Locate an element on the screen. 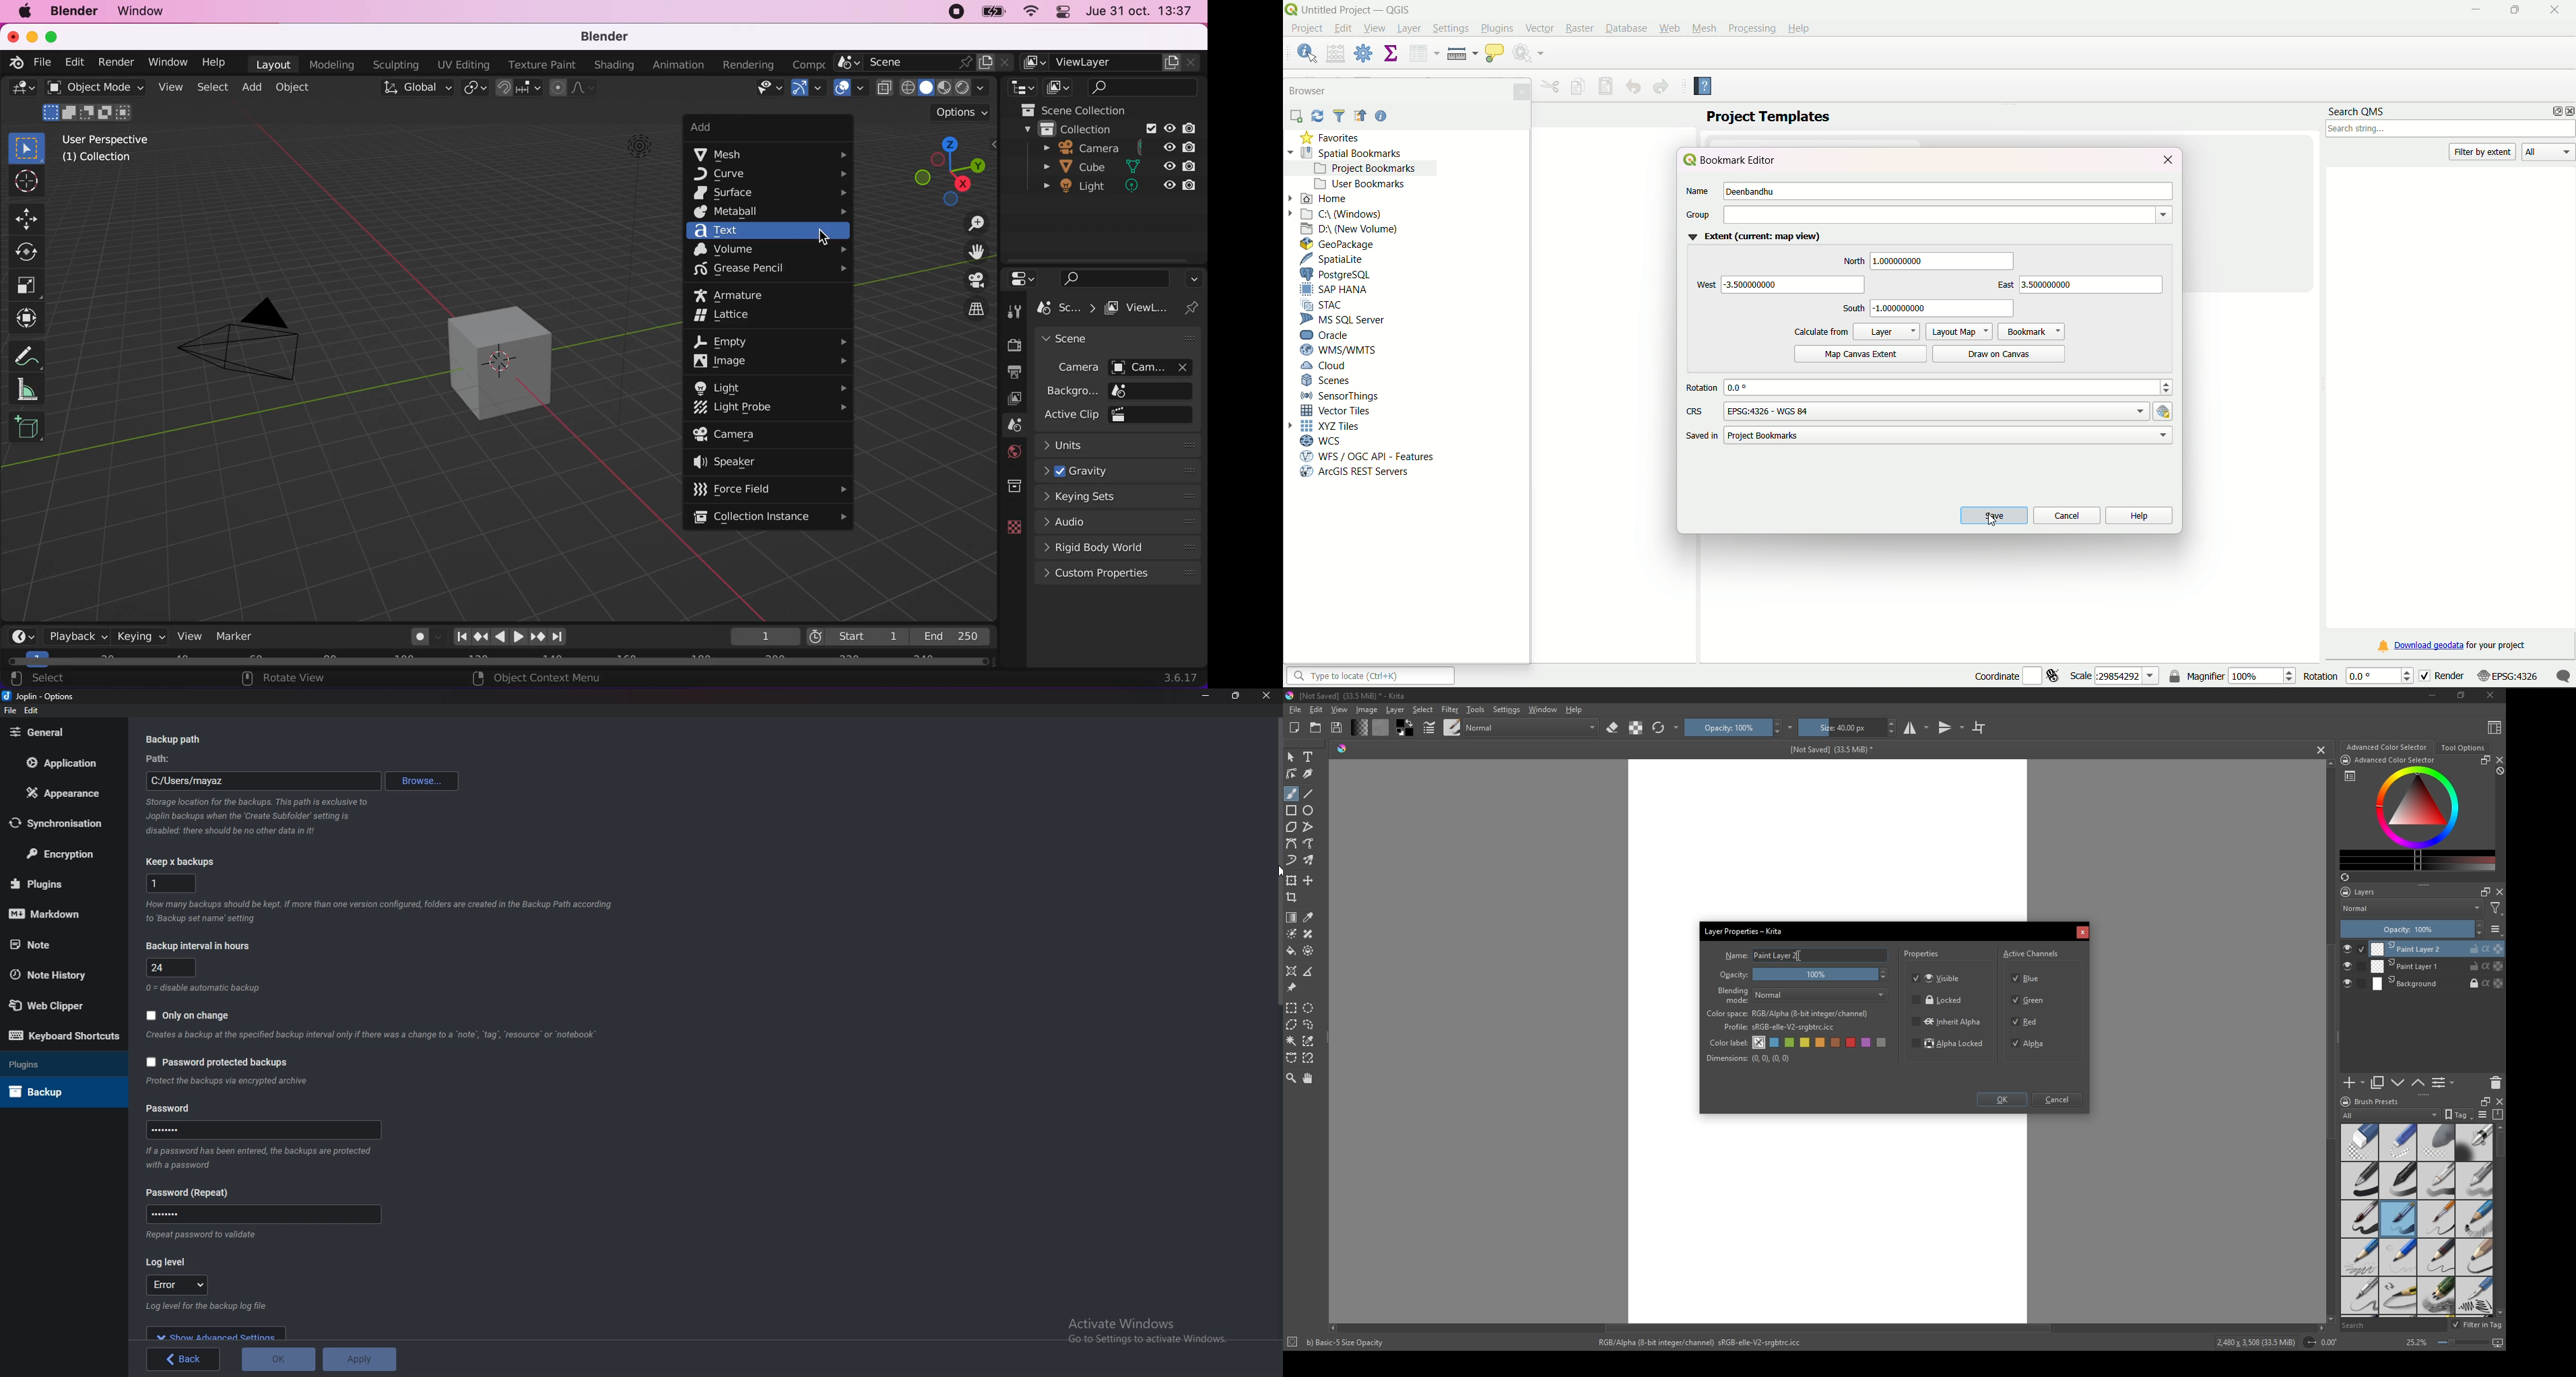  display the view is located at coordinates (970, 280).